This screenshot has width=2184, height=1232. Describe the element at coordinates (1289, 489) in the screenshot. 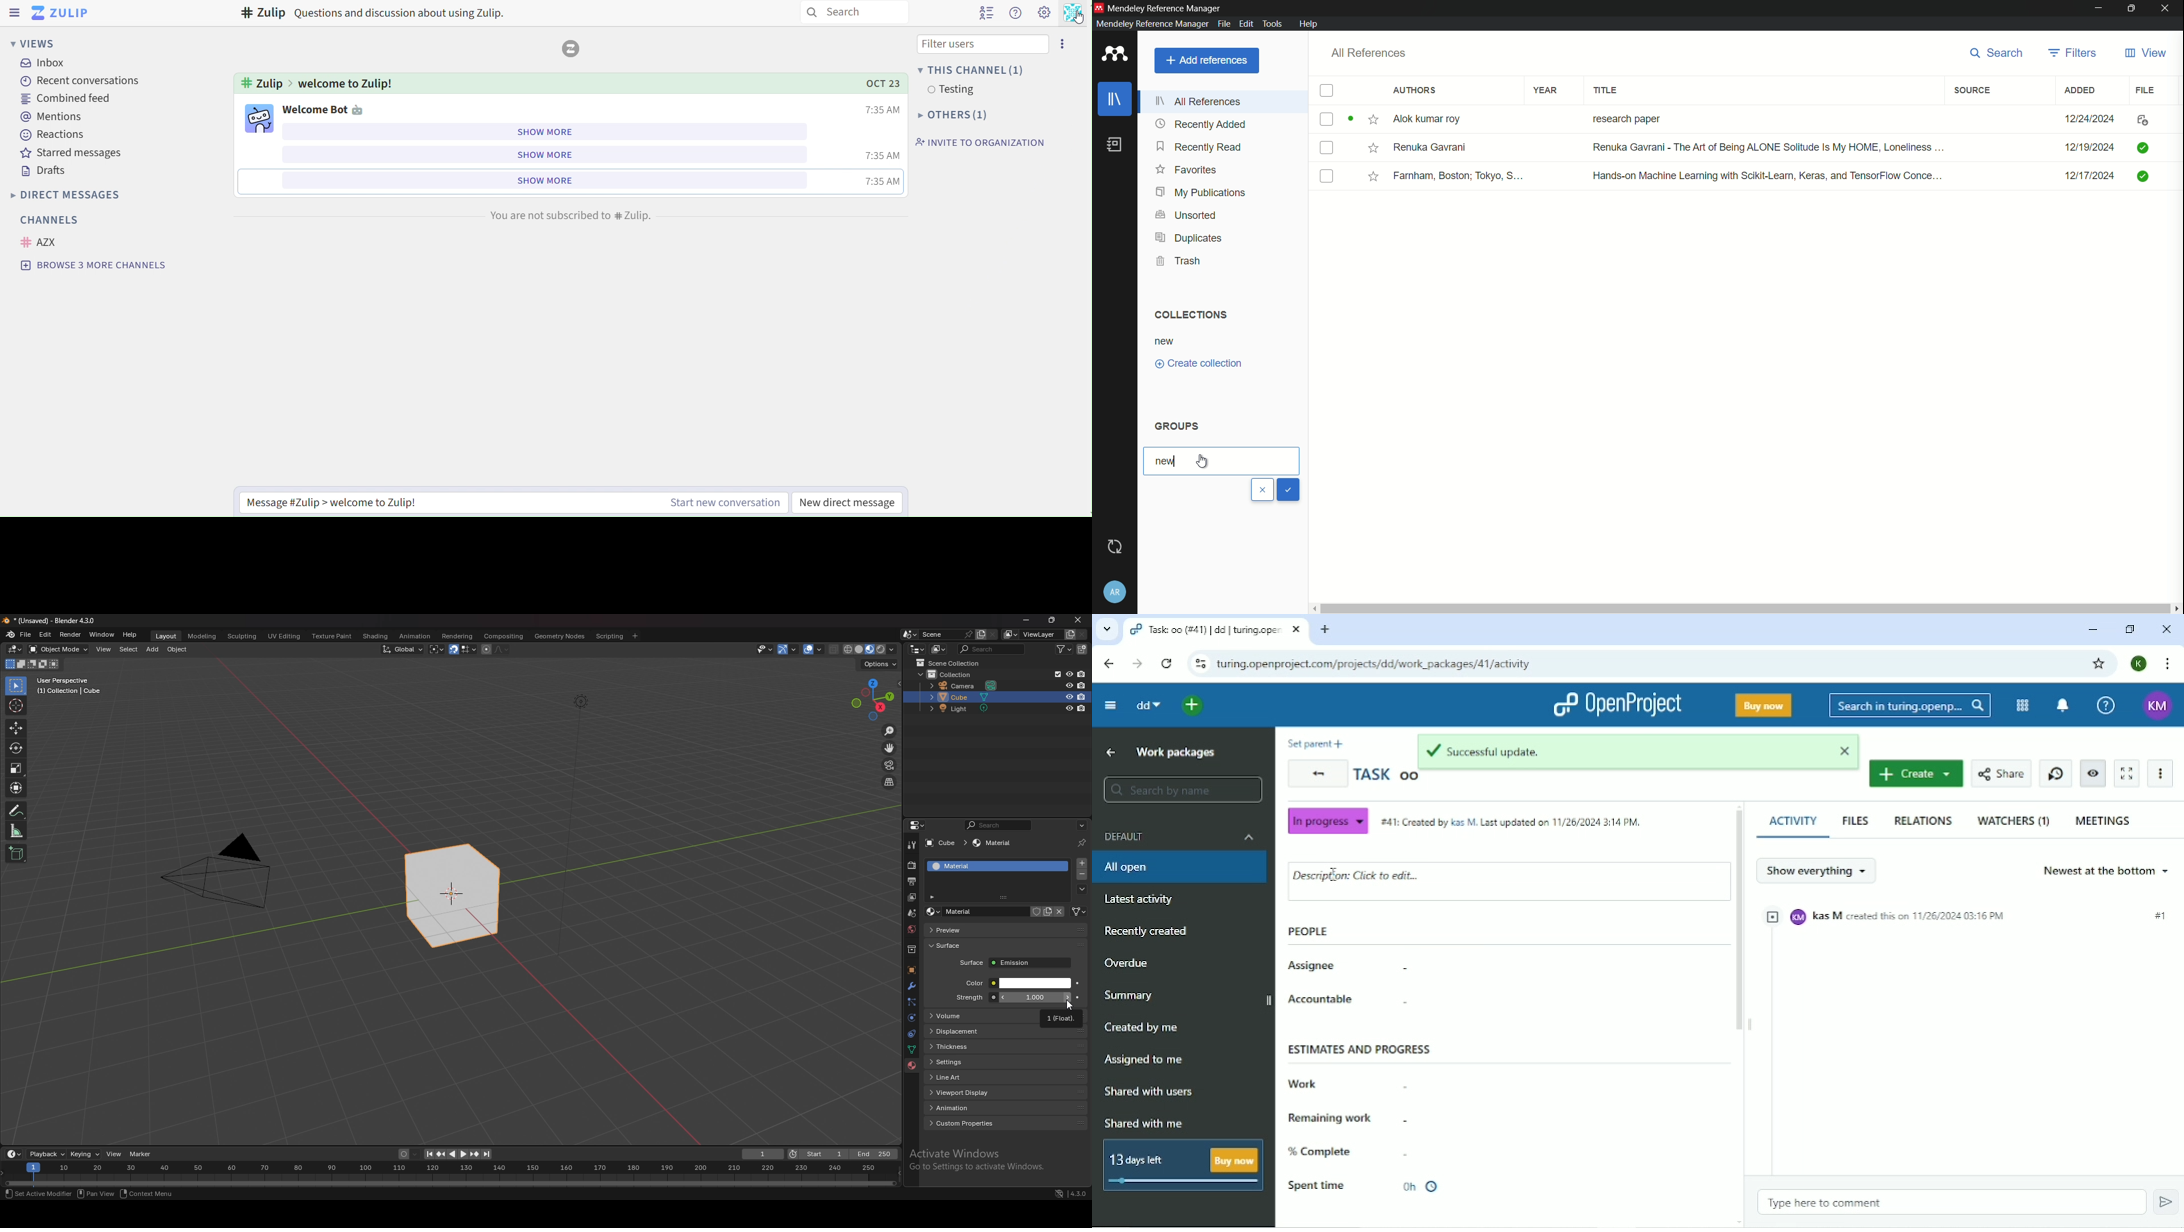

I see `ok` at that location.